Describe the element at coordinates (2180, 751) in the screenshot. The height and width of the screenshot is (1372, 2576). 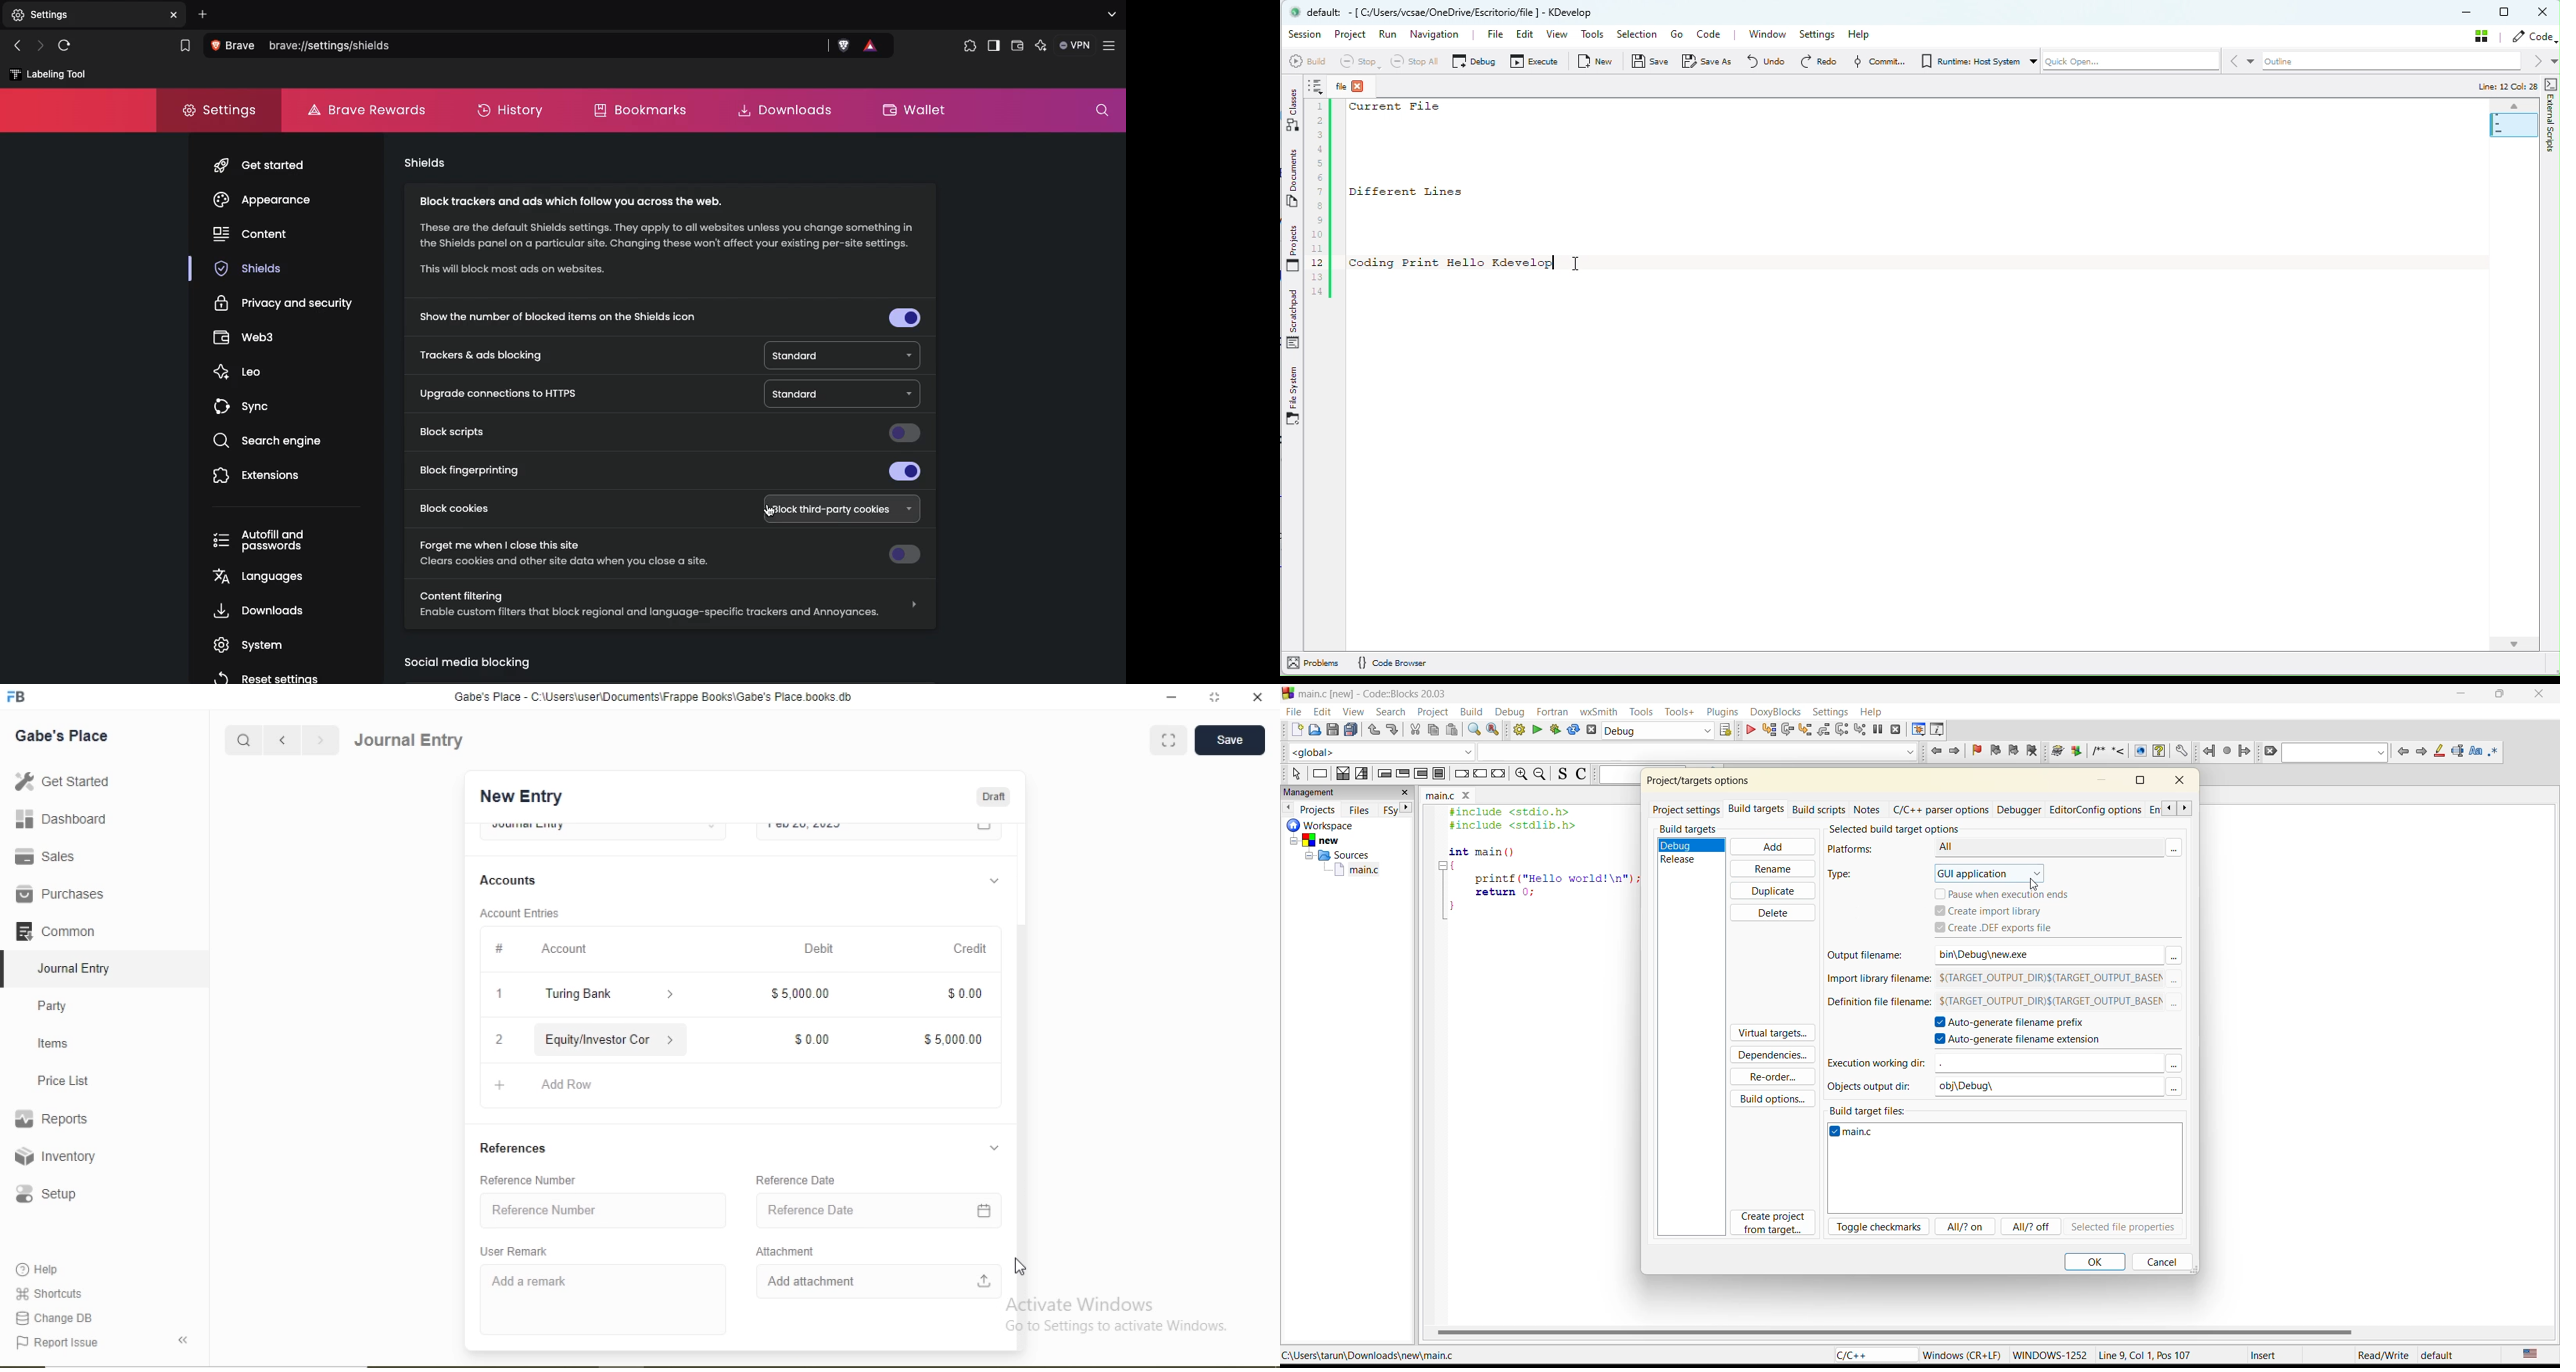
I see `Open DoxyBlocks' preferences` at that location.